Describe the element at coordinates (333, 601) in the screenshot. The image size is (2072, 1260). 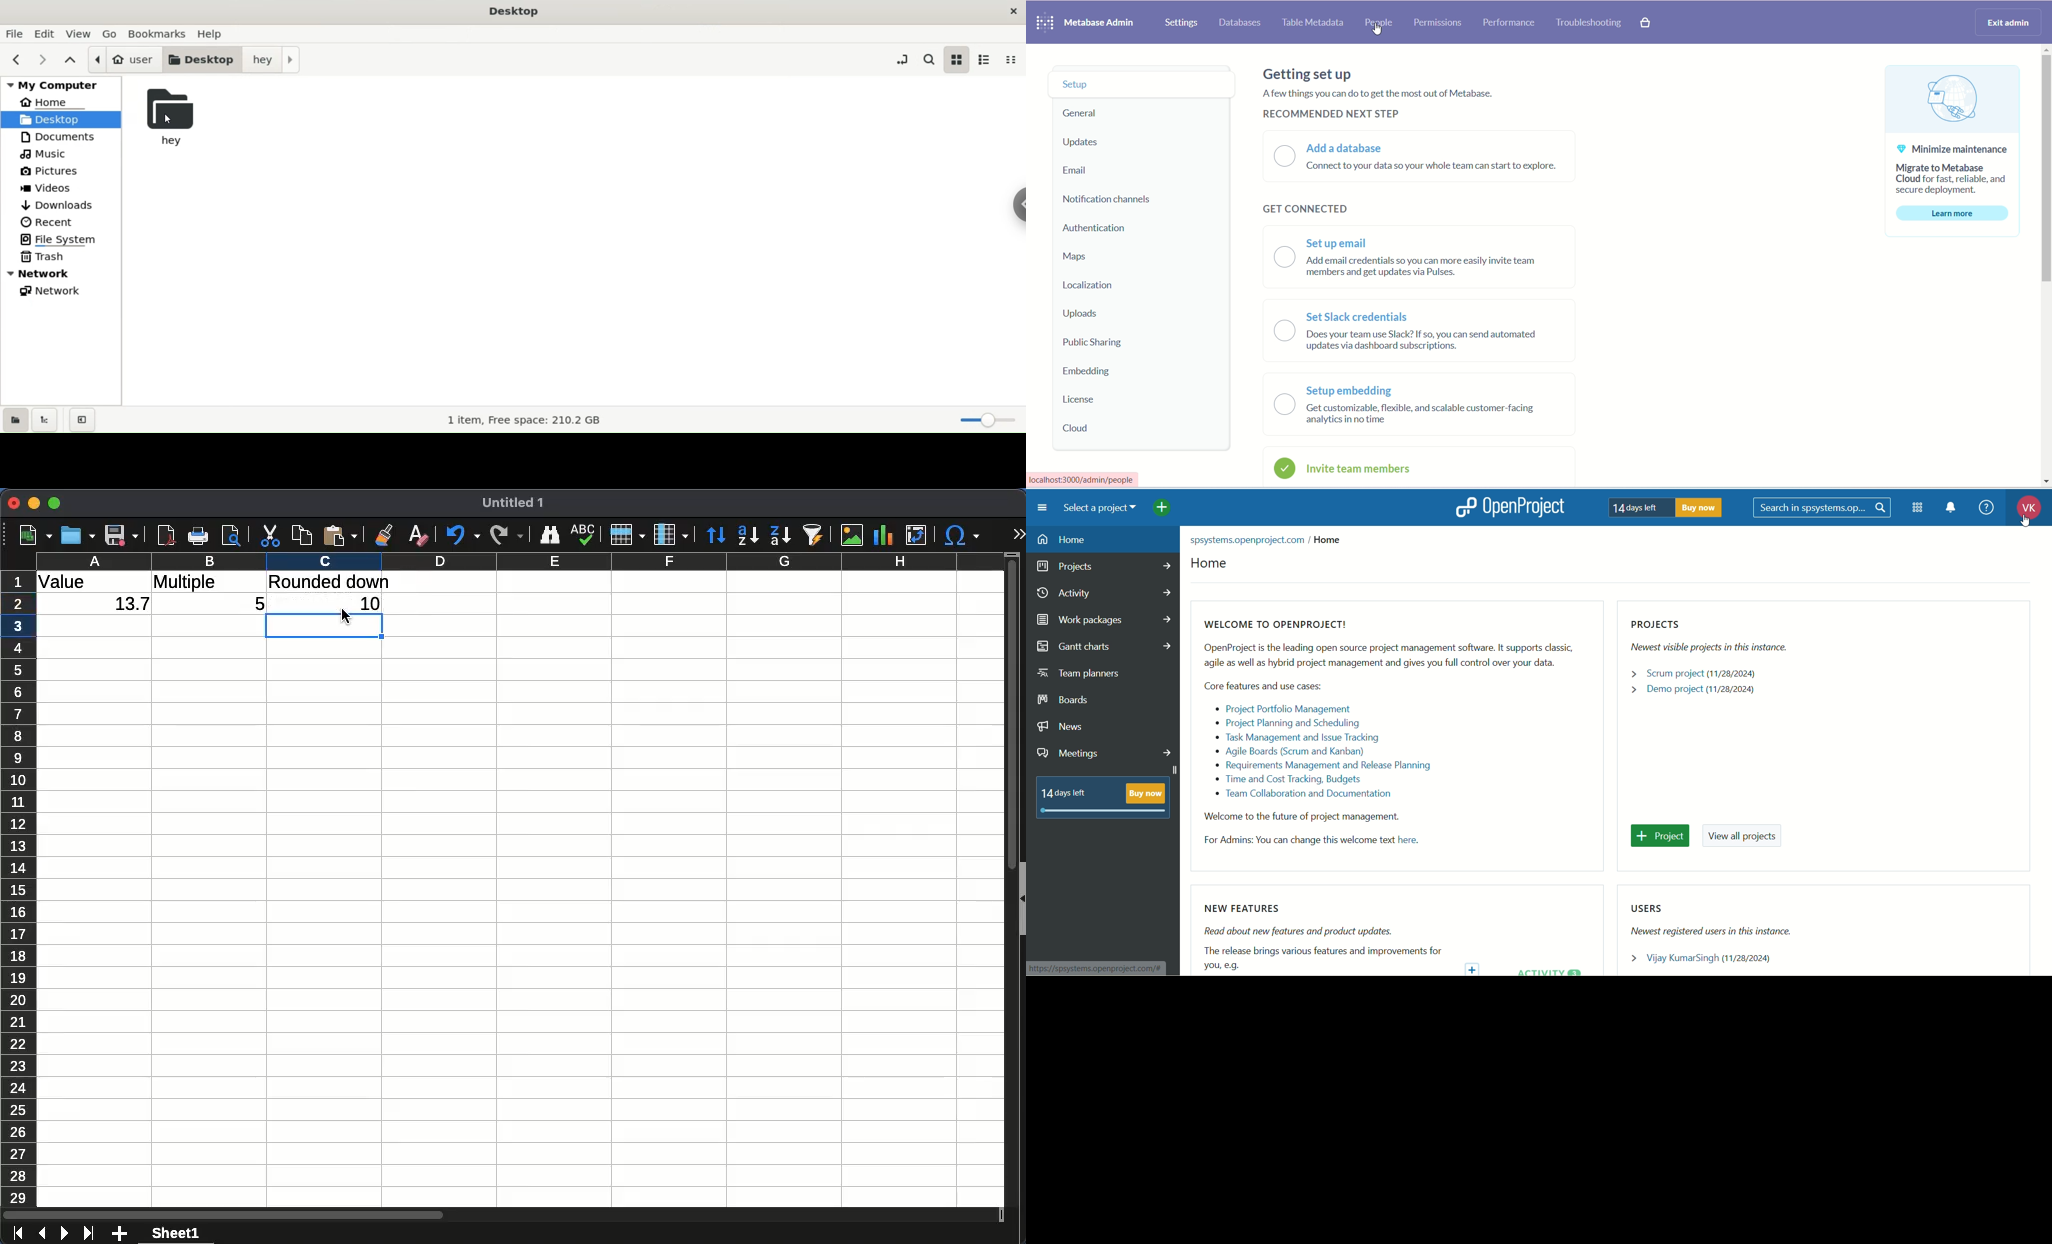
I see `10` at that location.